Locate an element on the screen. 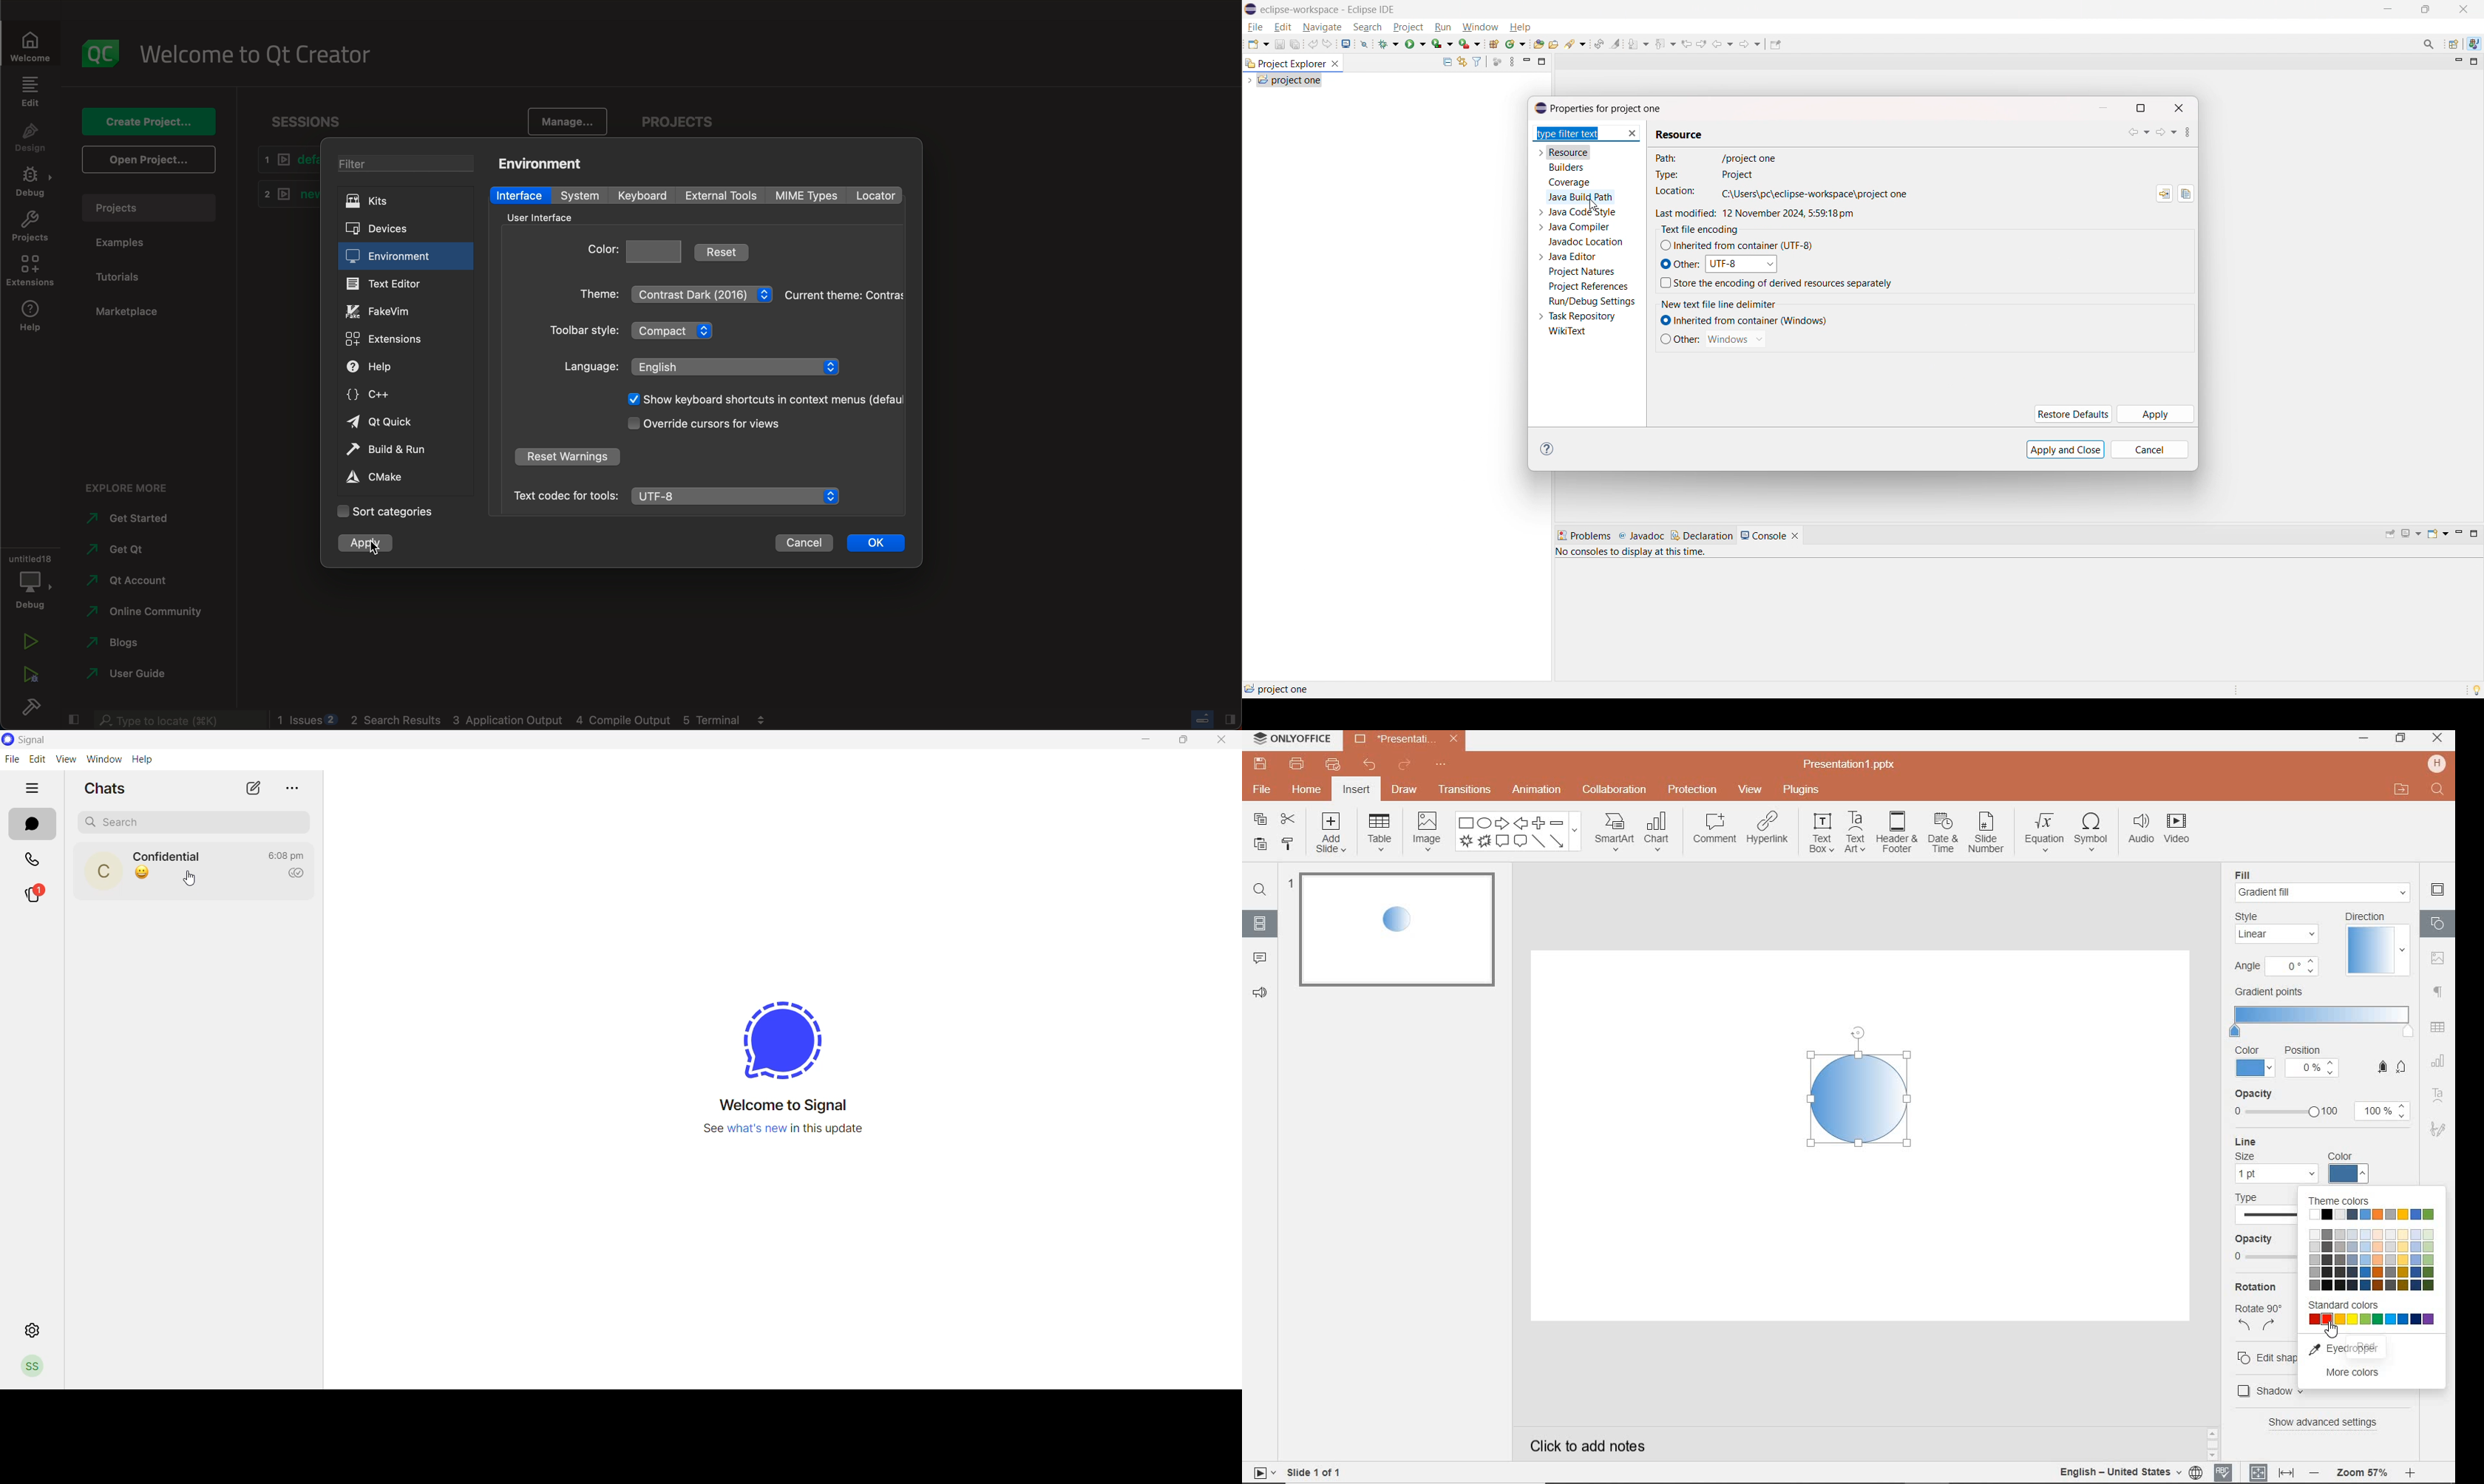 This screenshot has height=1484, width=2492. SHADOW is located at coordinates (2261, 1390).